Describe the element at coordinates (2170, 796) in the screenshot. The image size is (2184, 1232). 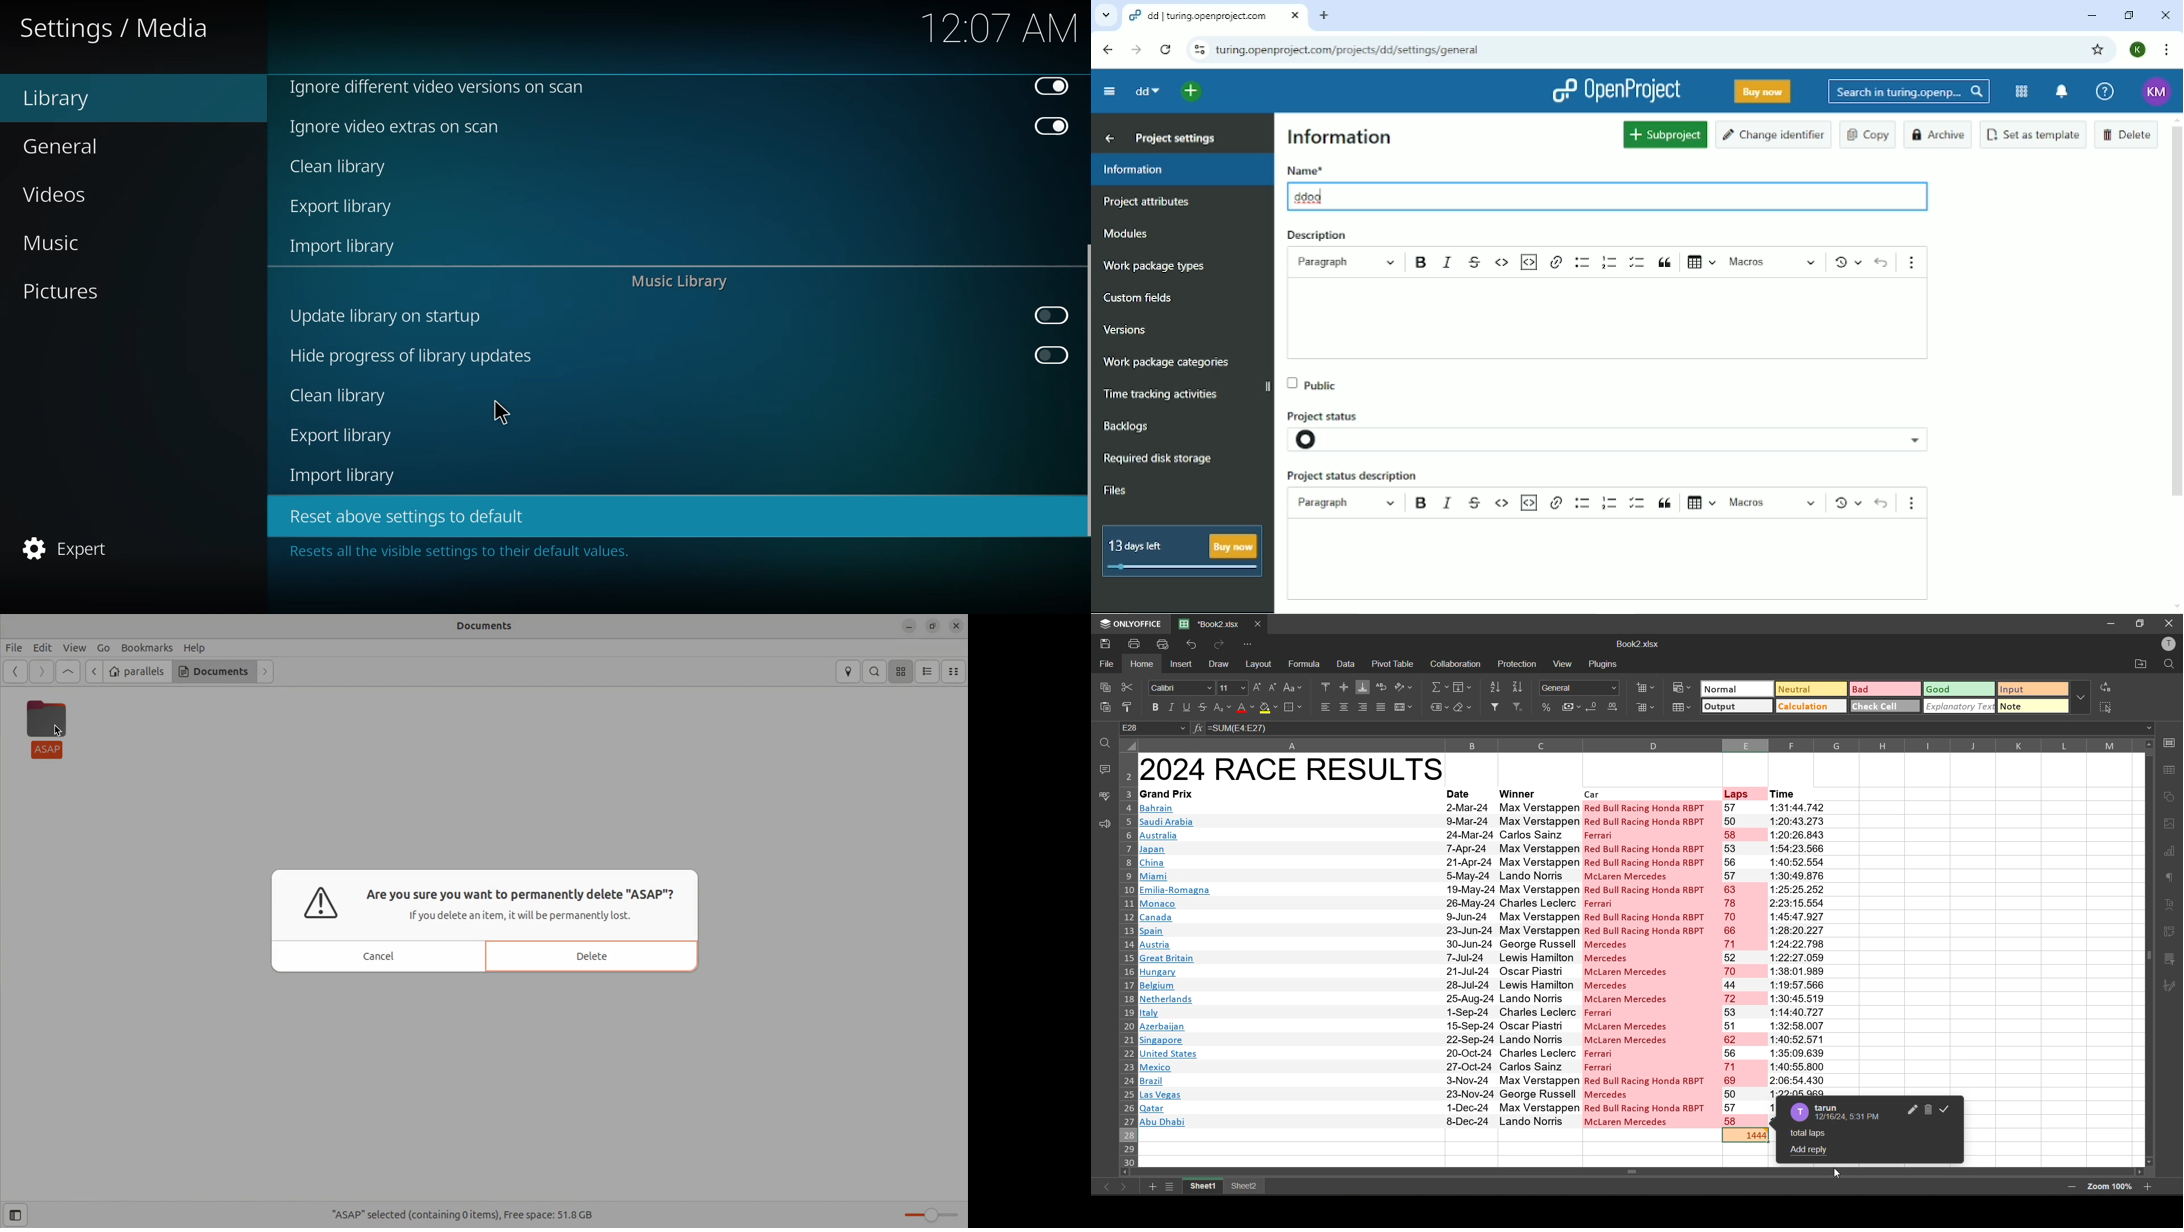
I see `shapes` at that location.